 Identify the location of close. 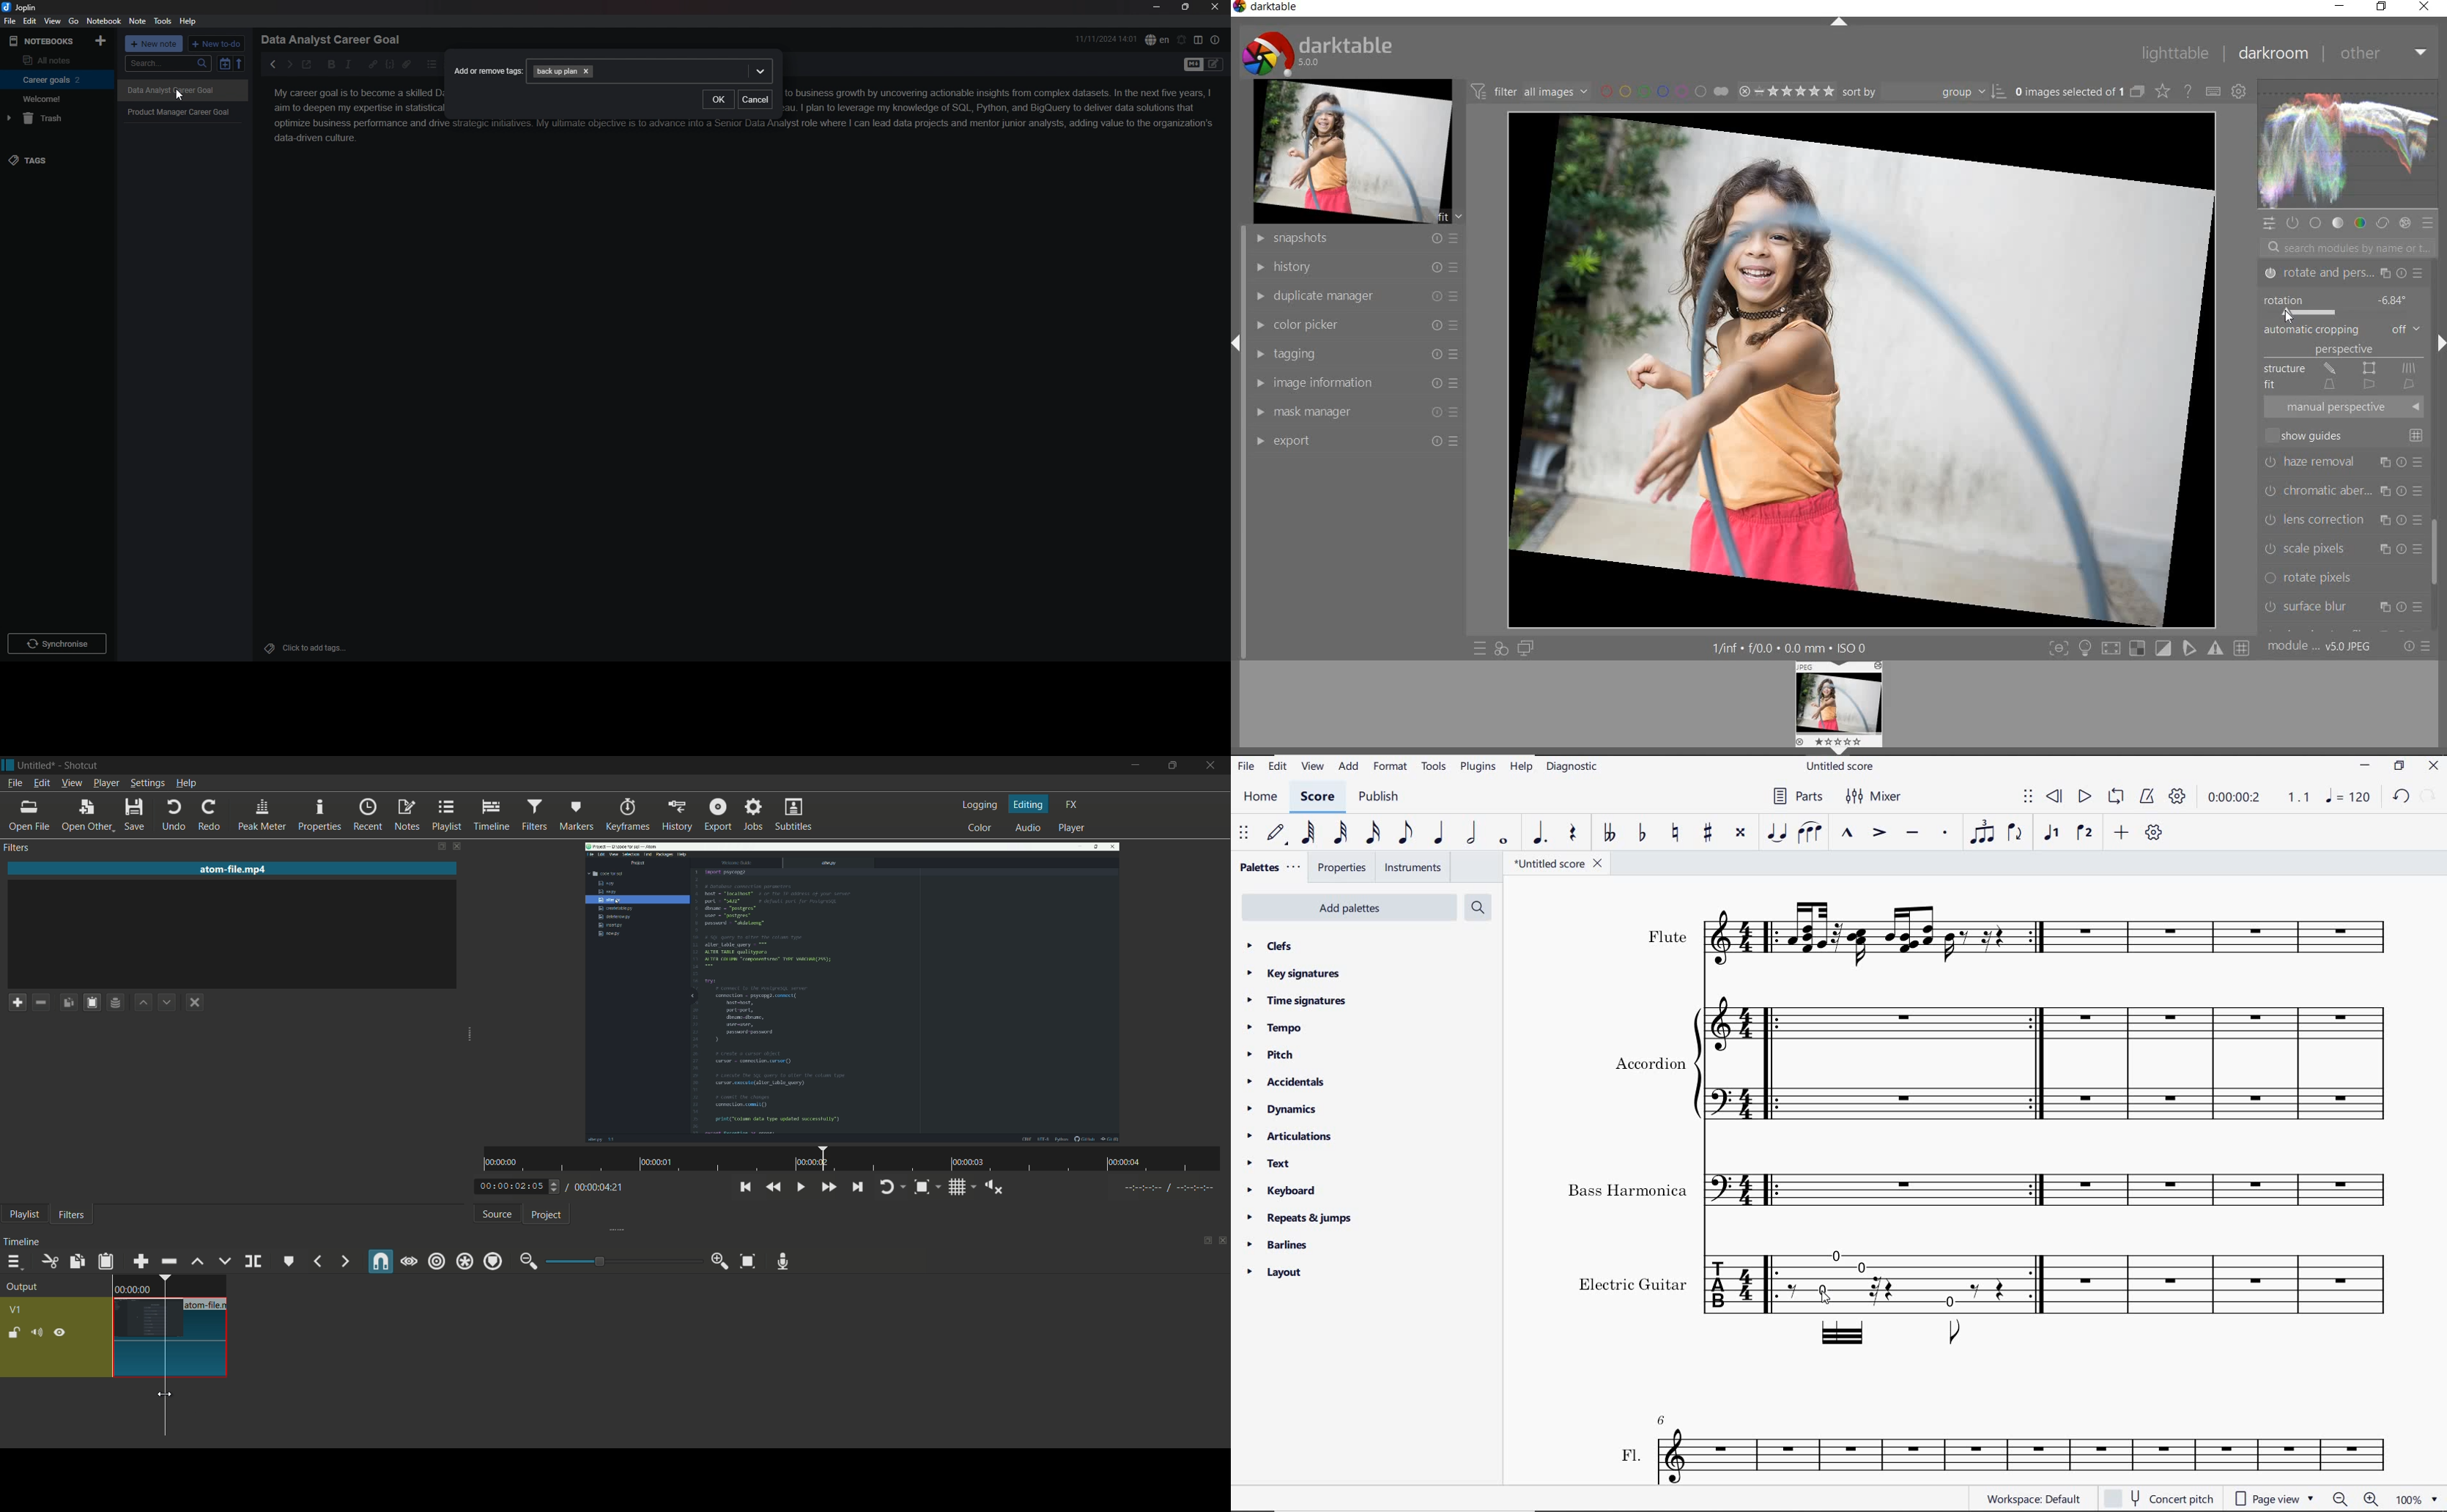
(2434, 767).